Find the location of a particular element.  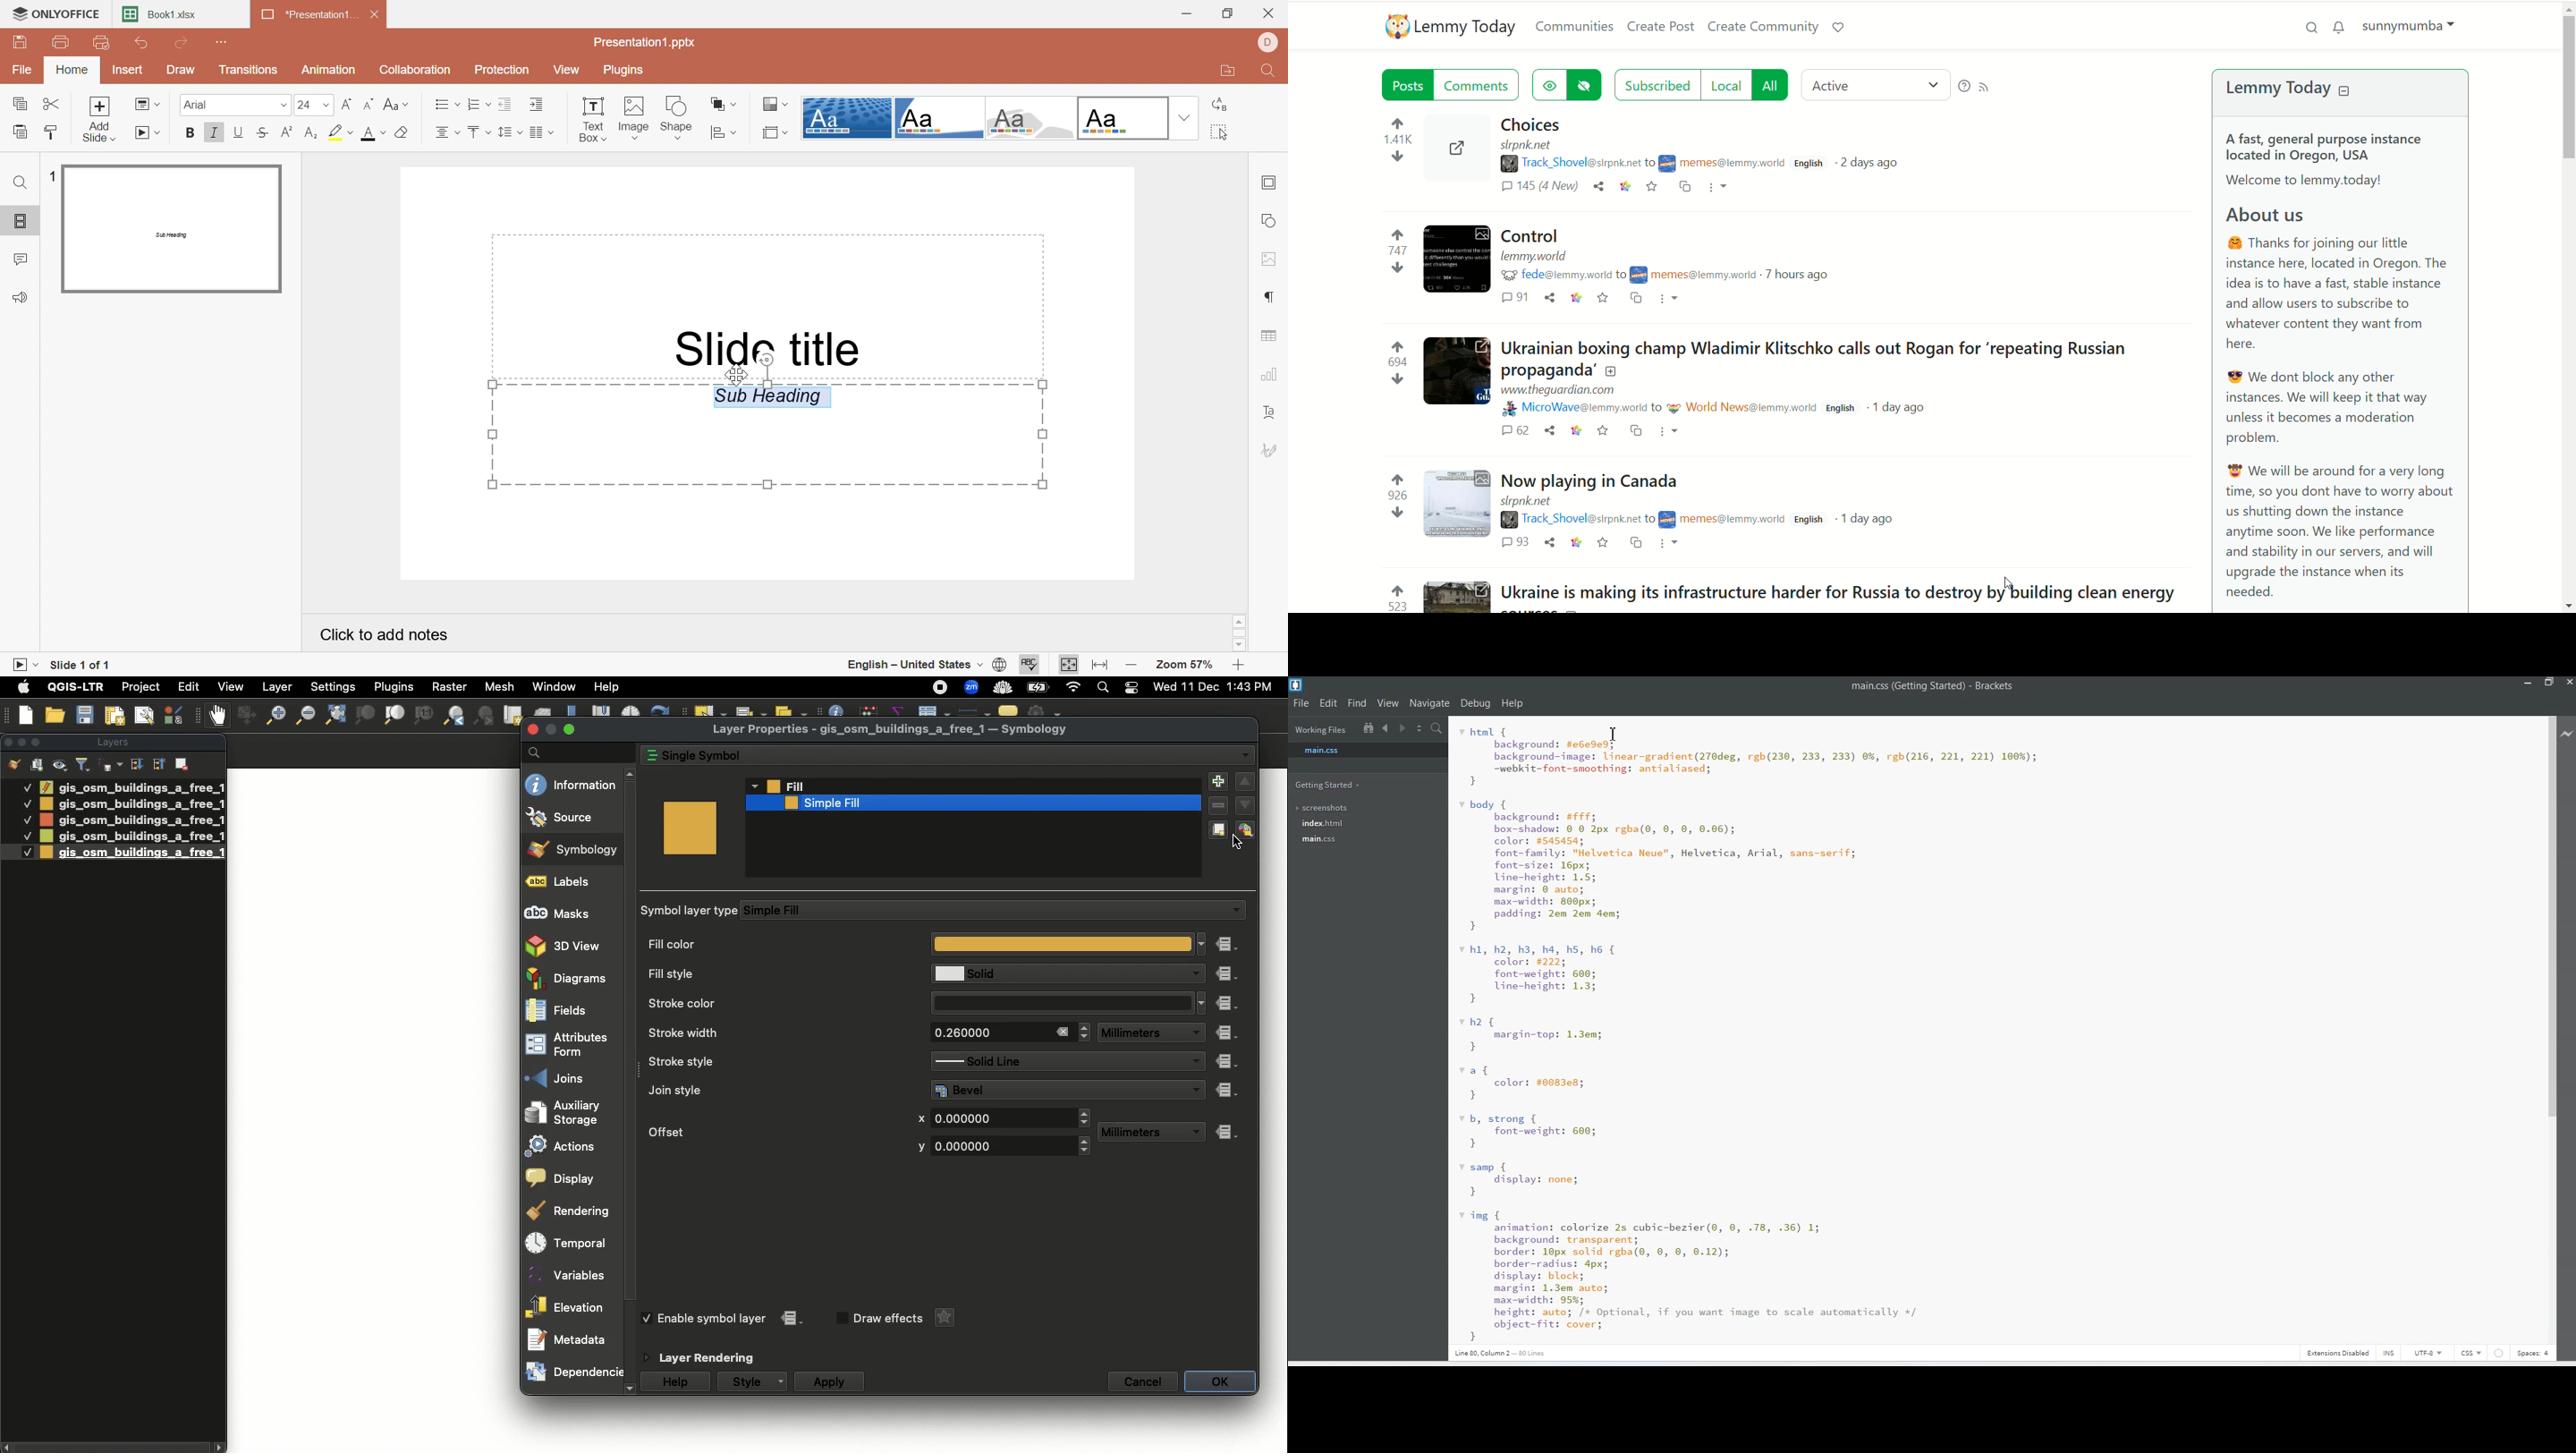

Style is located at coordinates (745, 1381).